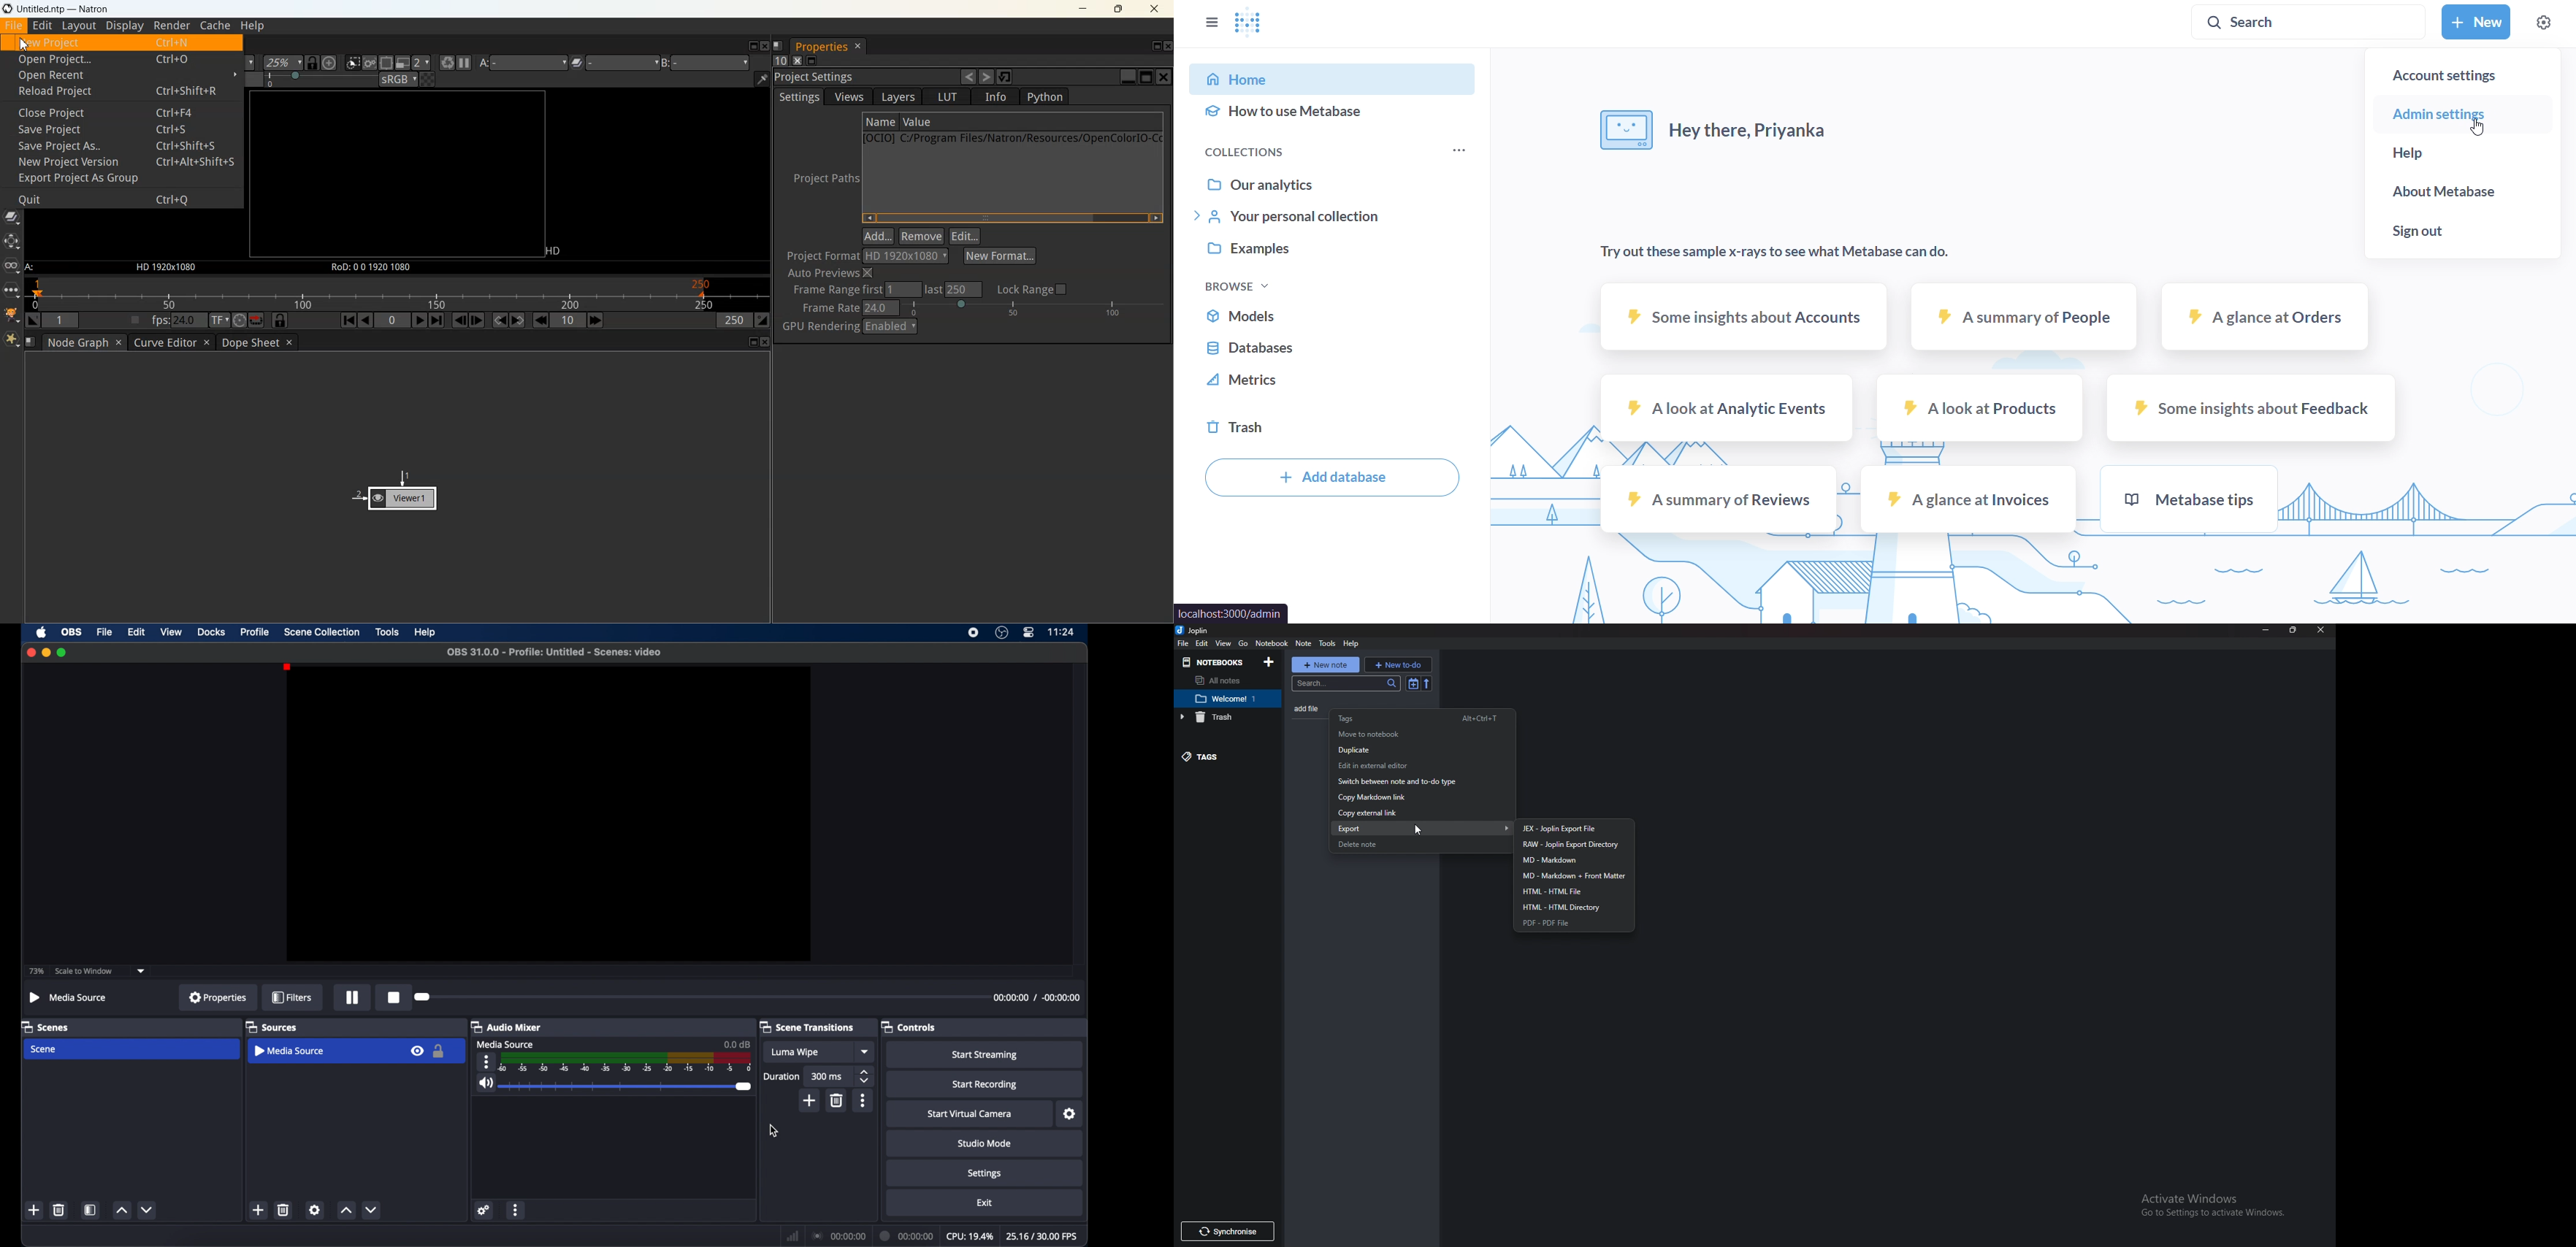 Image resolution: width=2576 pixels, height=1260 pixels. What do you see at coordinates (1214, 662) in the screenshot?
I see `Notebooks` at bounding box center [1214, 662].